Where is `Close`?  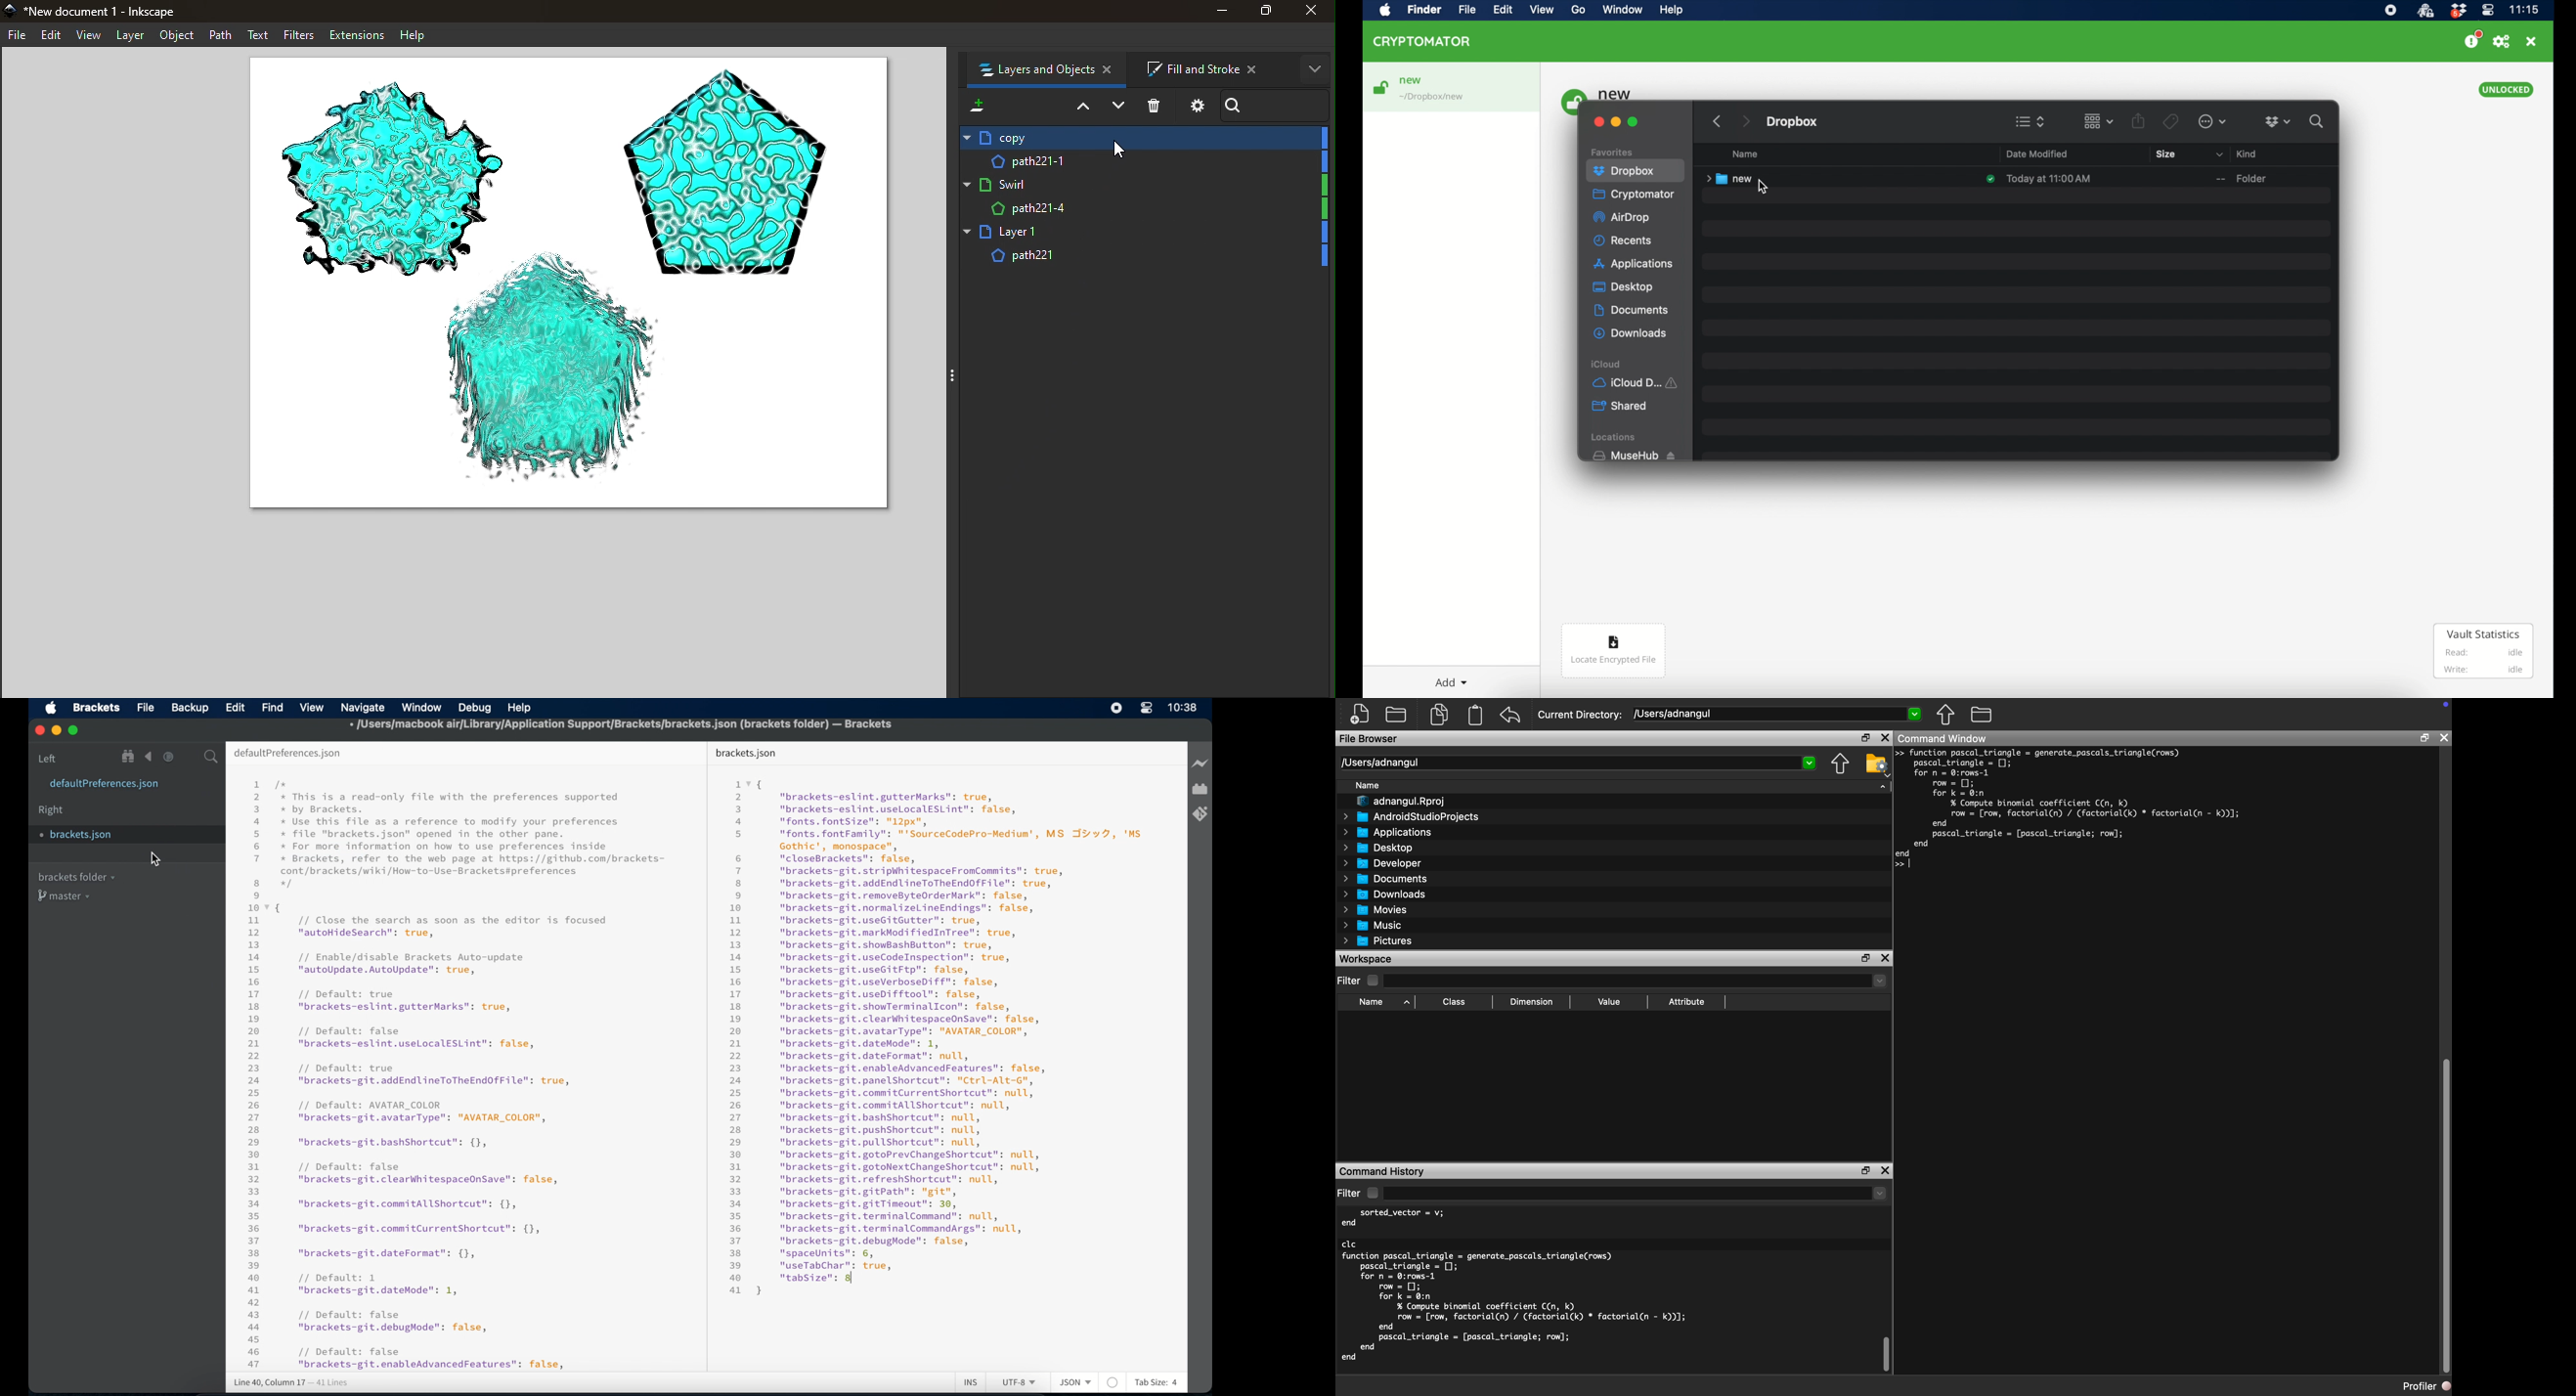
Close is located at coordinates (1885, 1170).